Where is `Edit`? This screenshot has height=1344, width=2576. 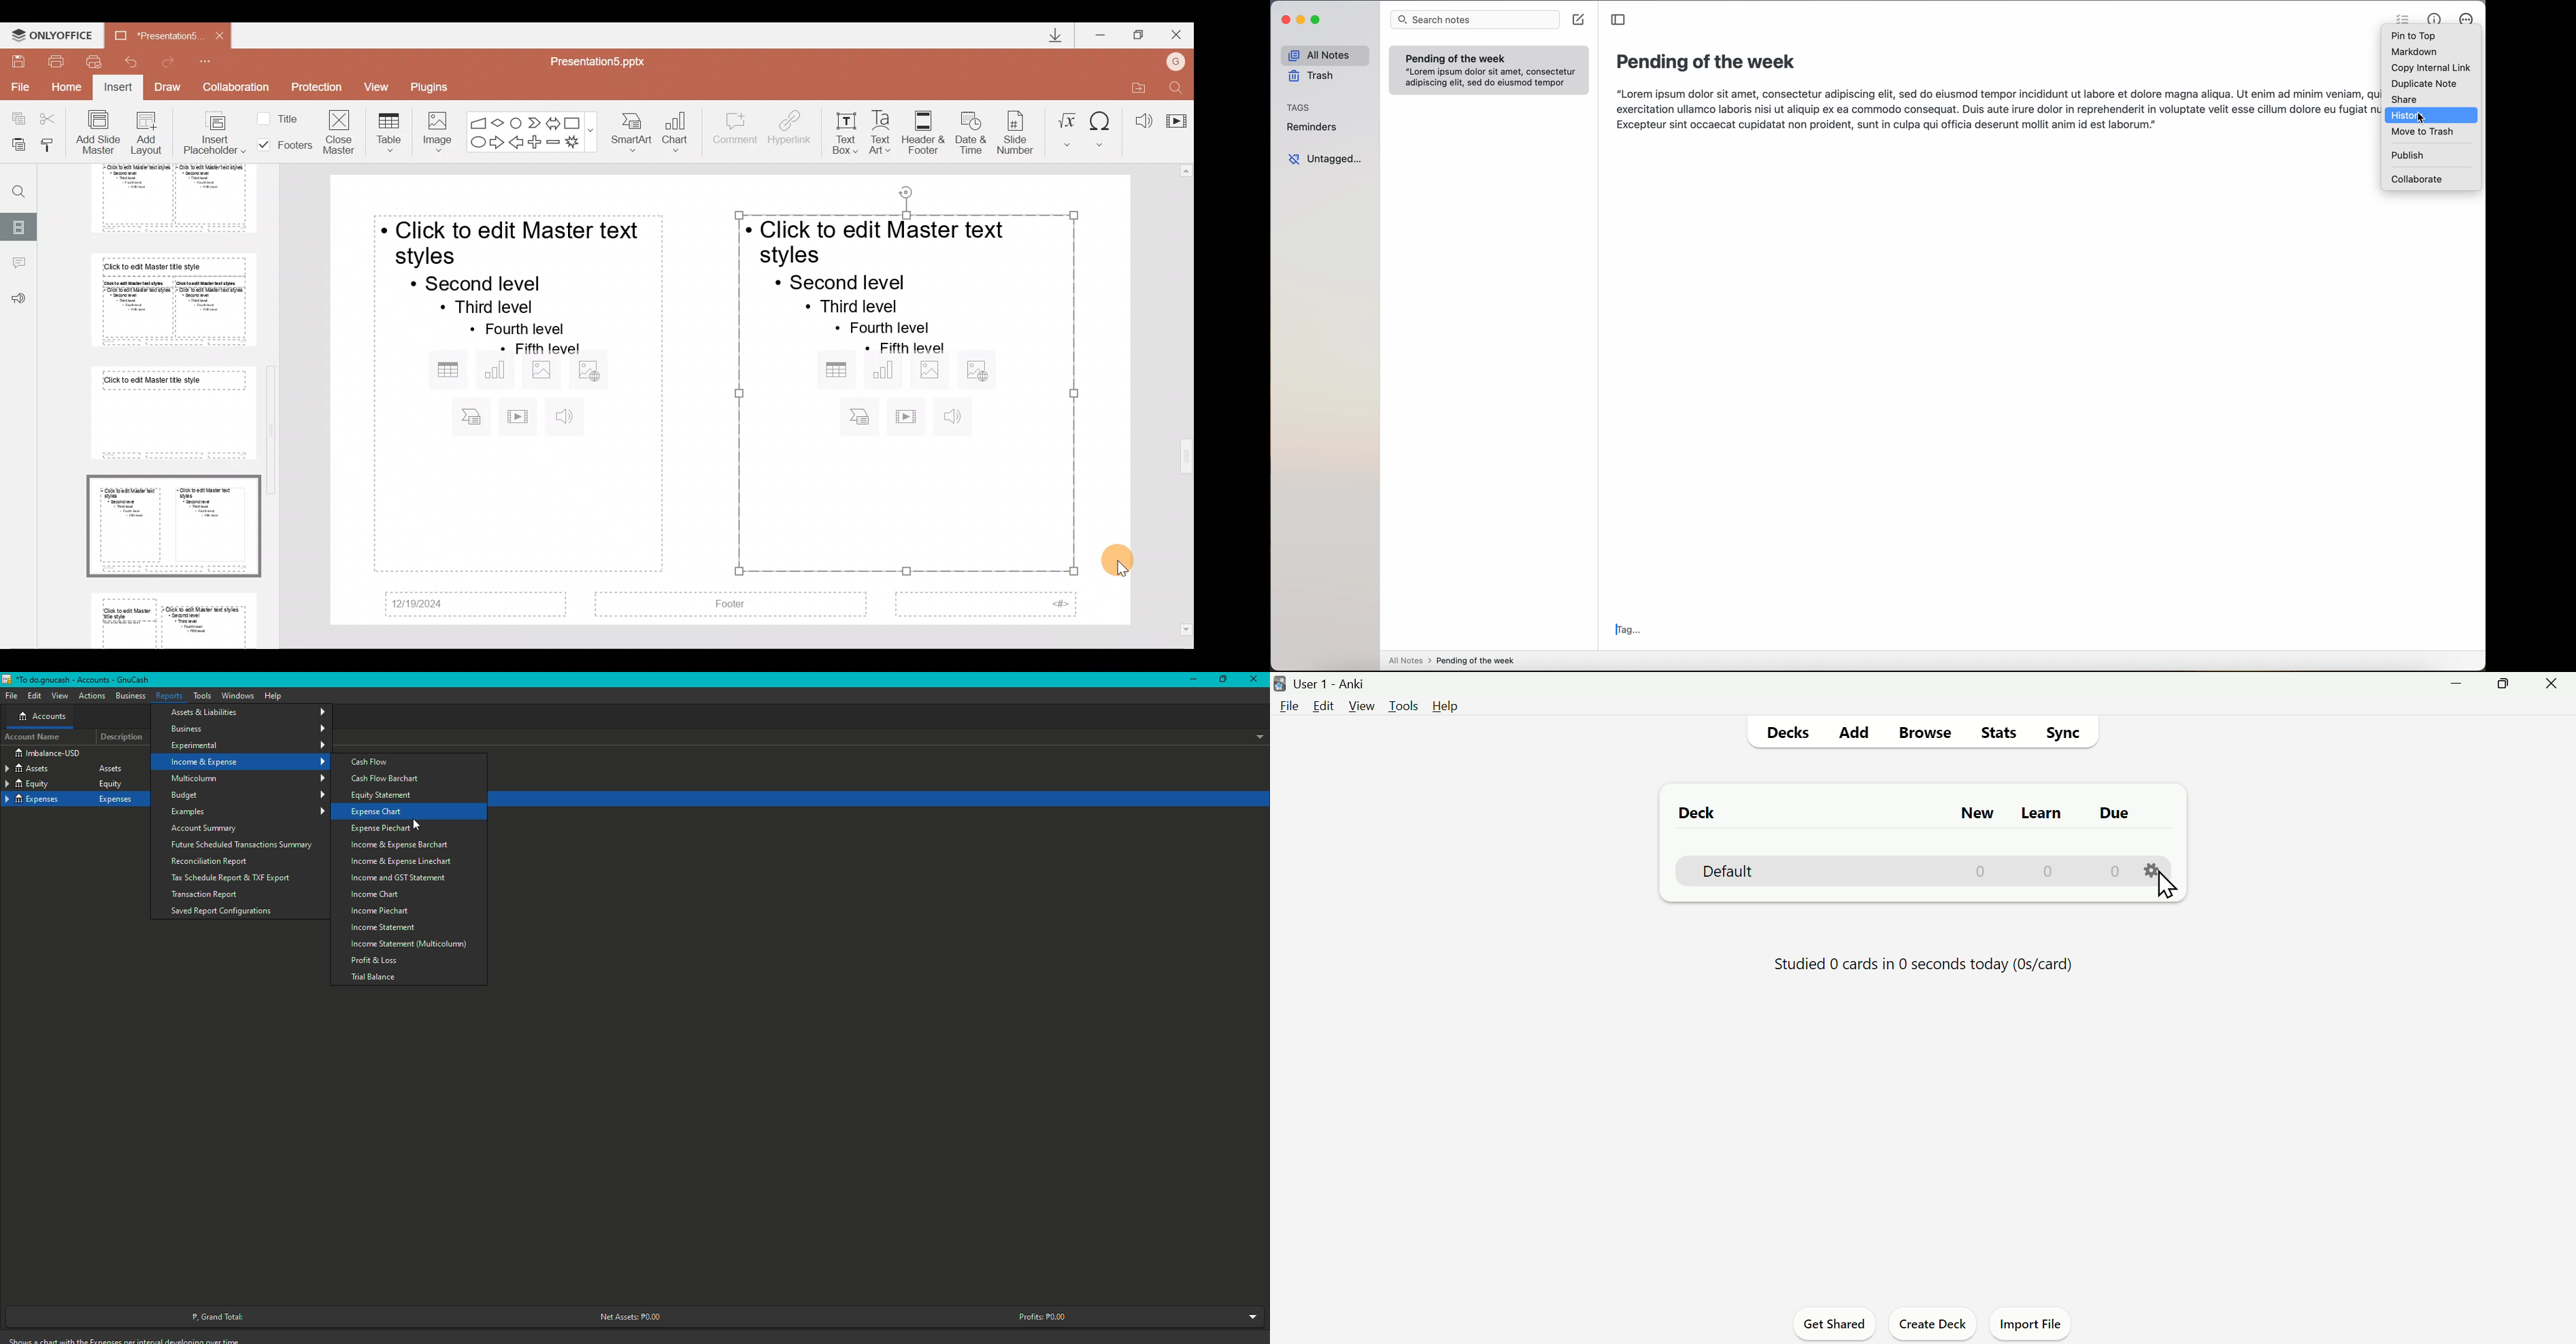
Edit is located at coordinates (1322, 708).